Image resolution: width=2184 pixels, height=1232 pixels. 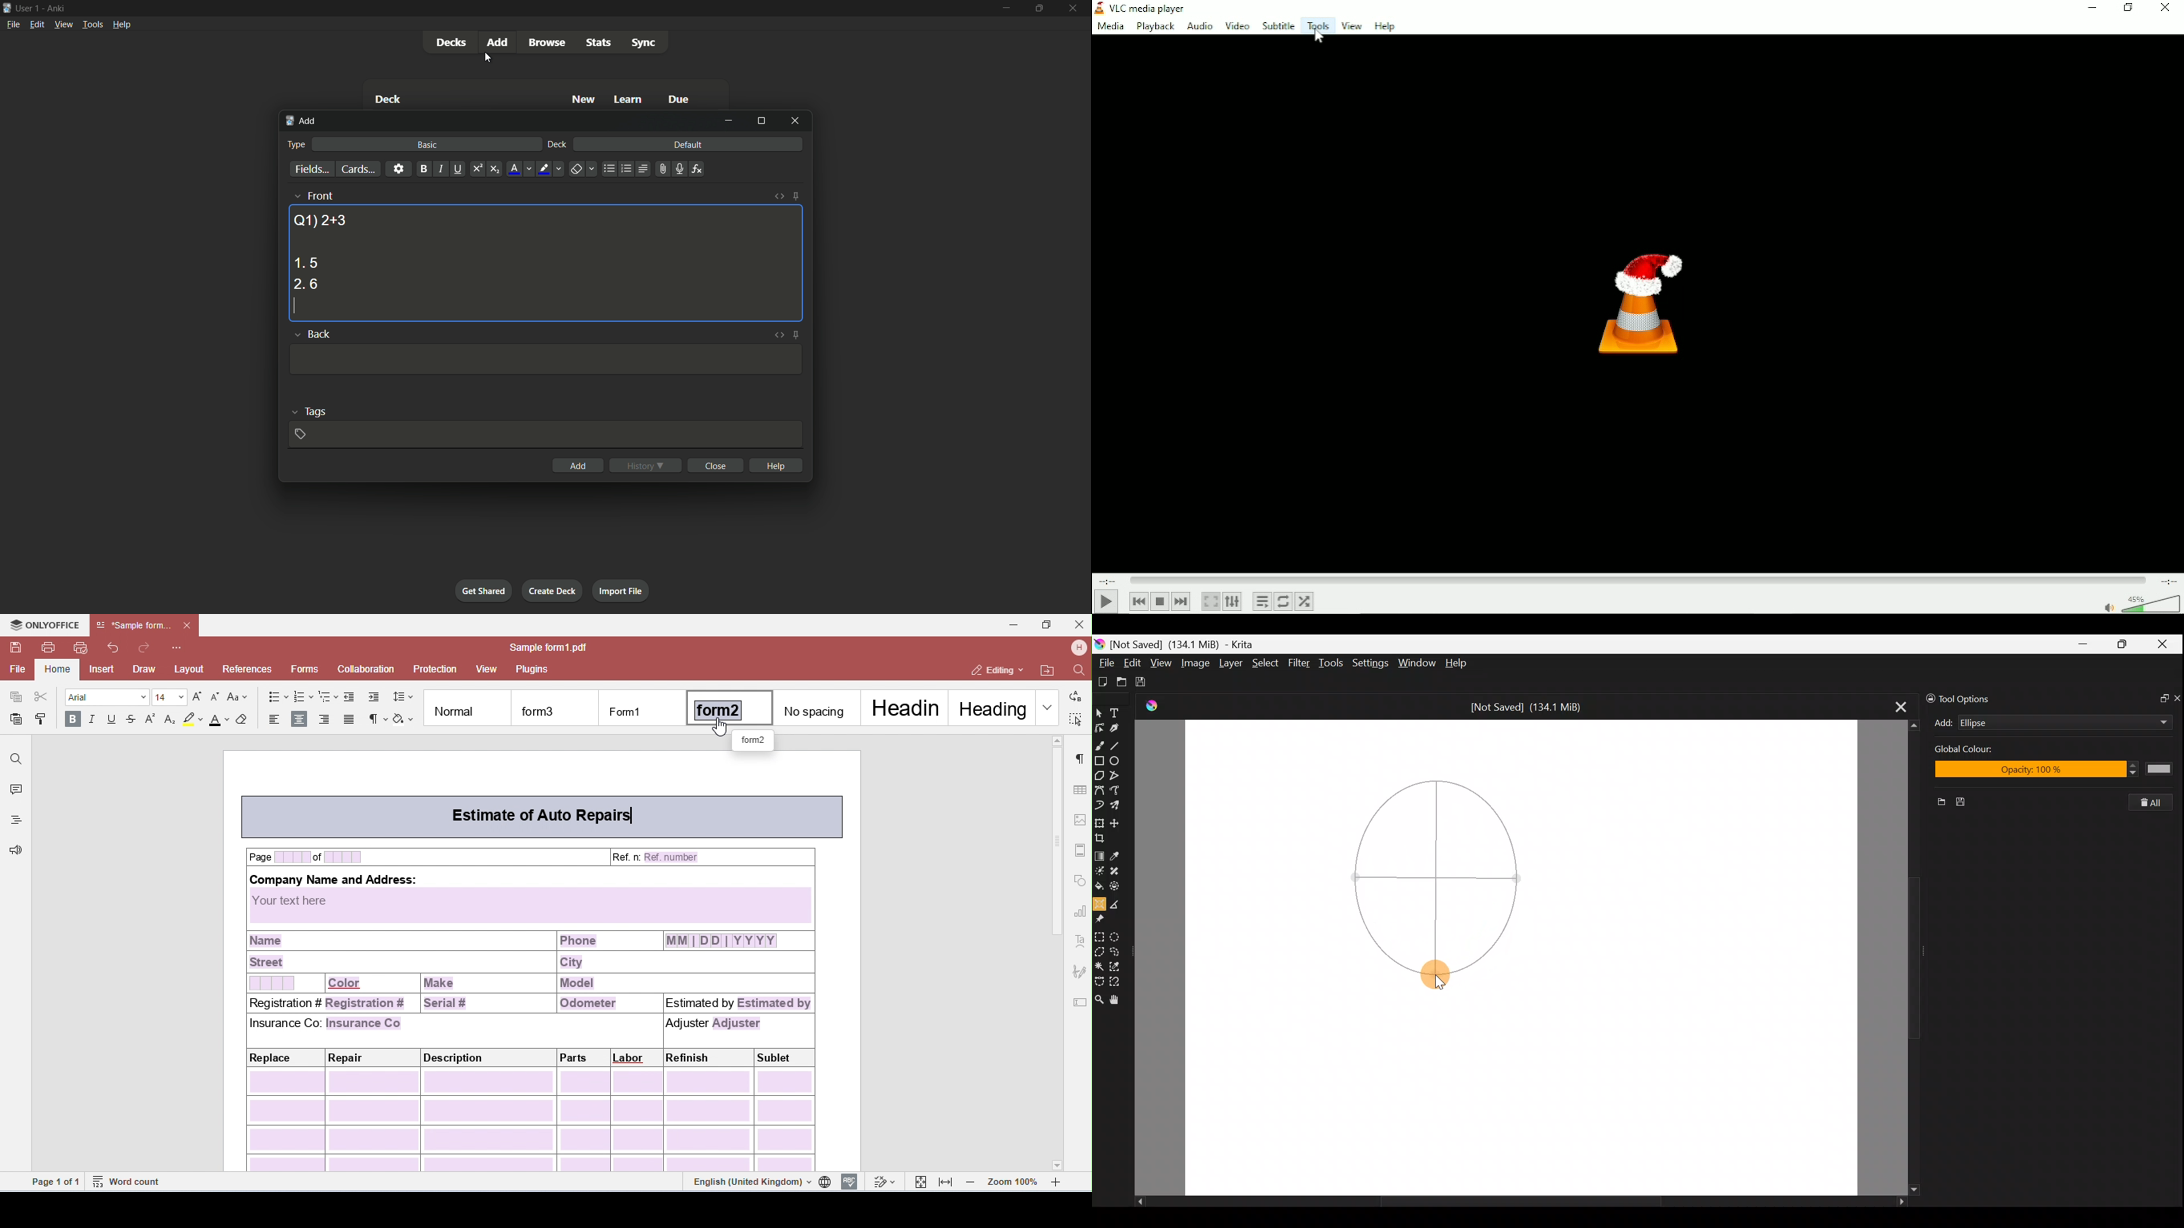 I want to click on type, so click(x=295, y=144).